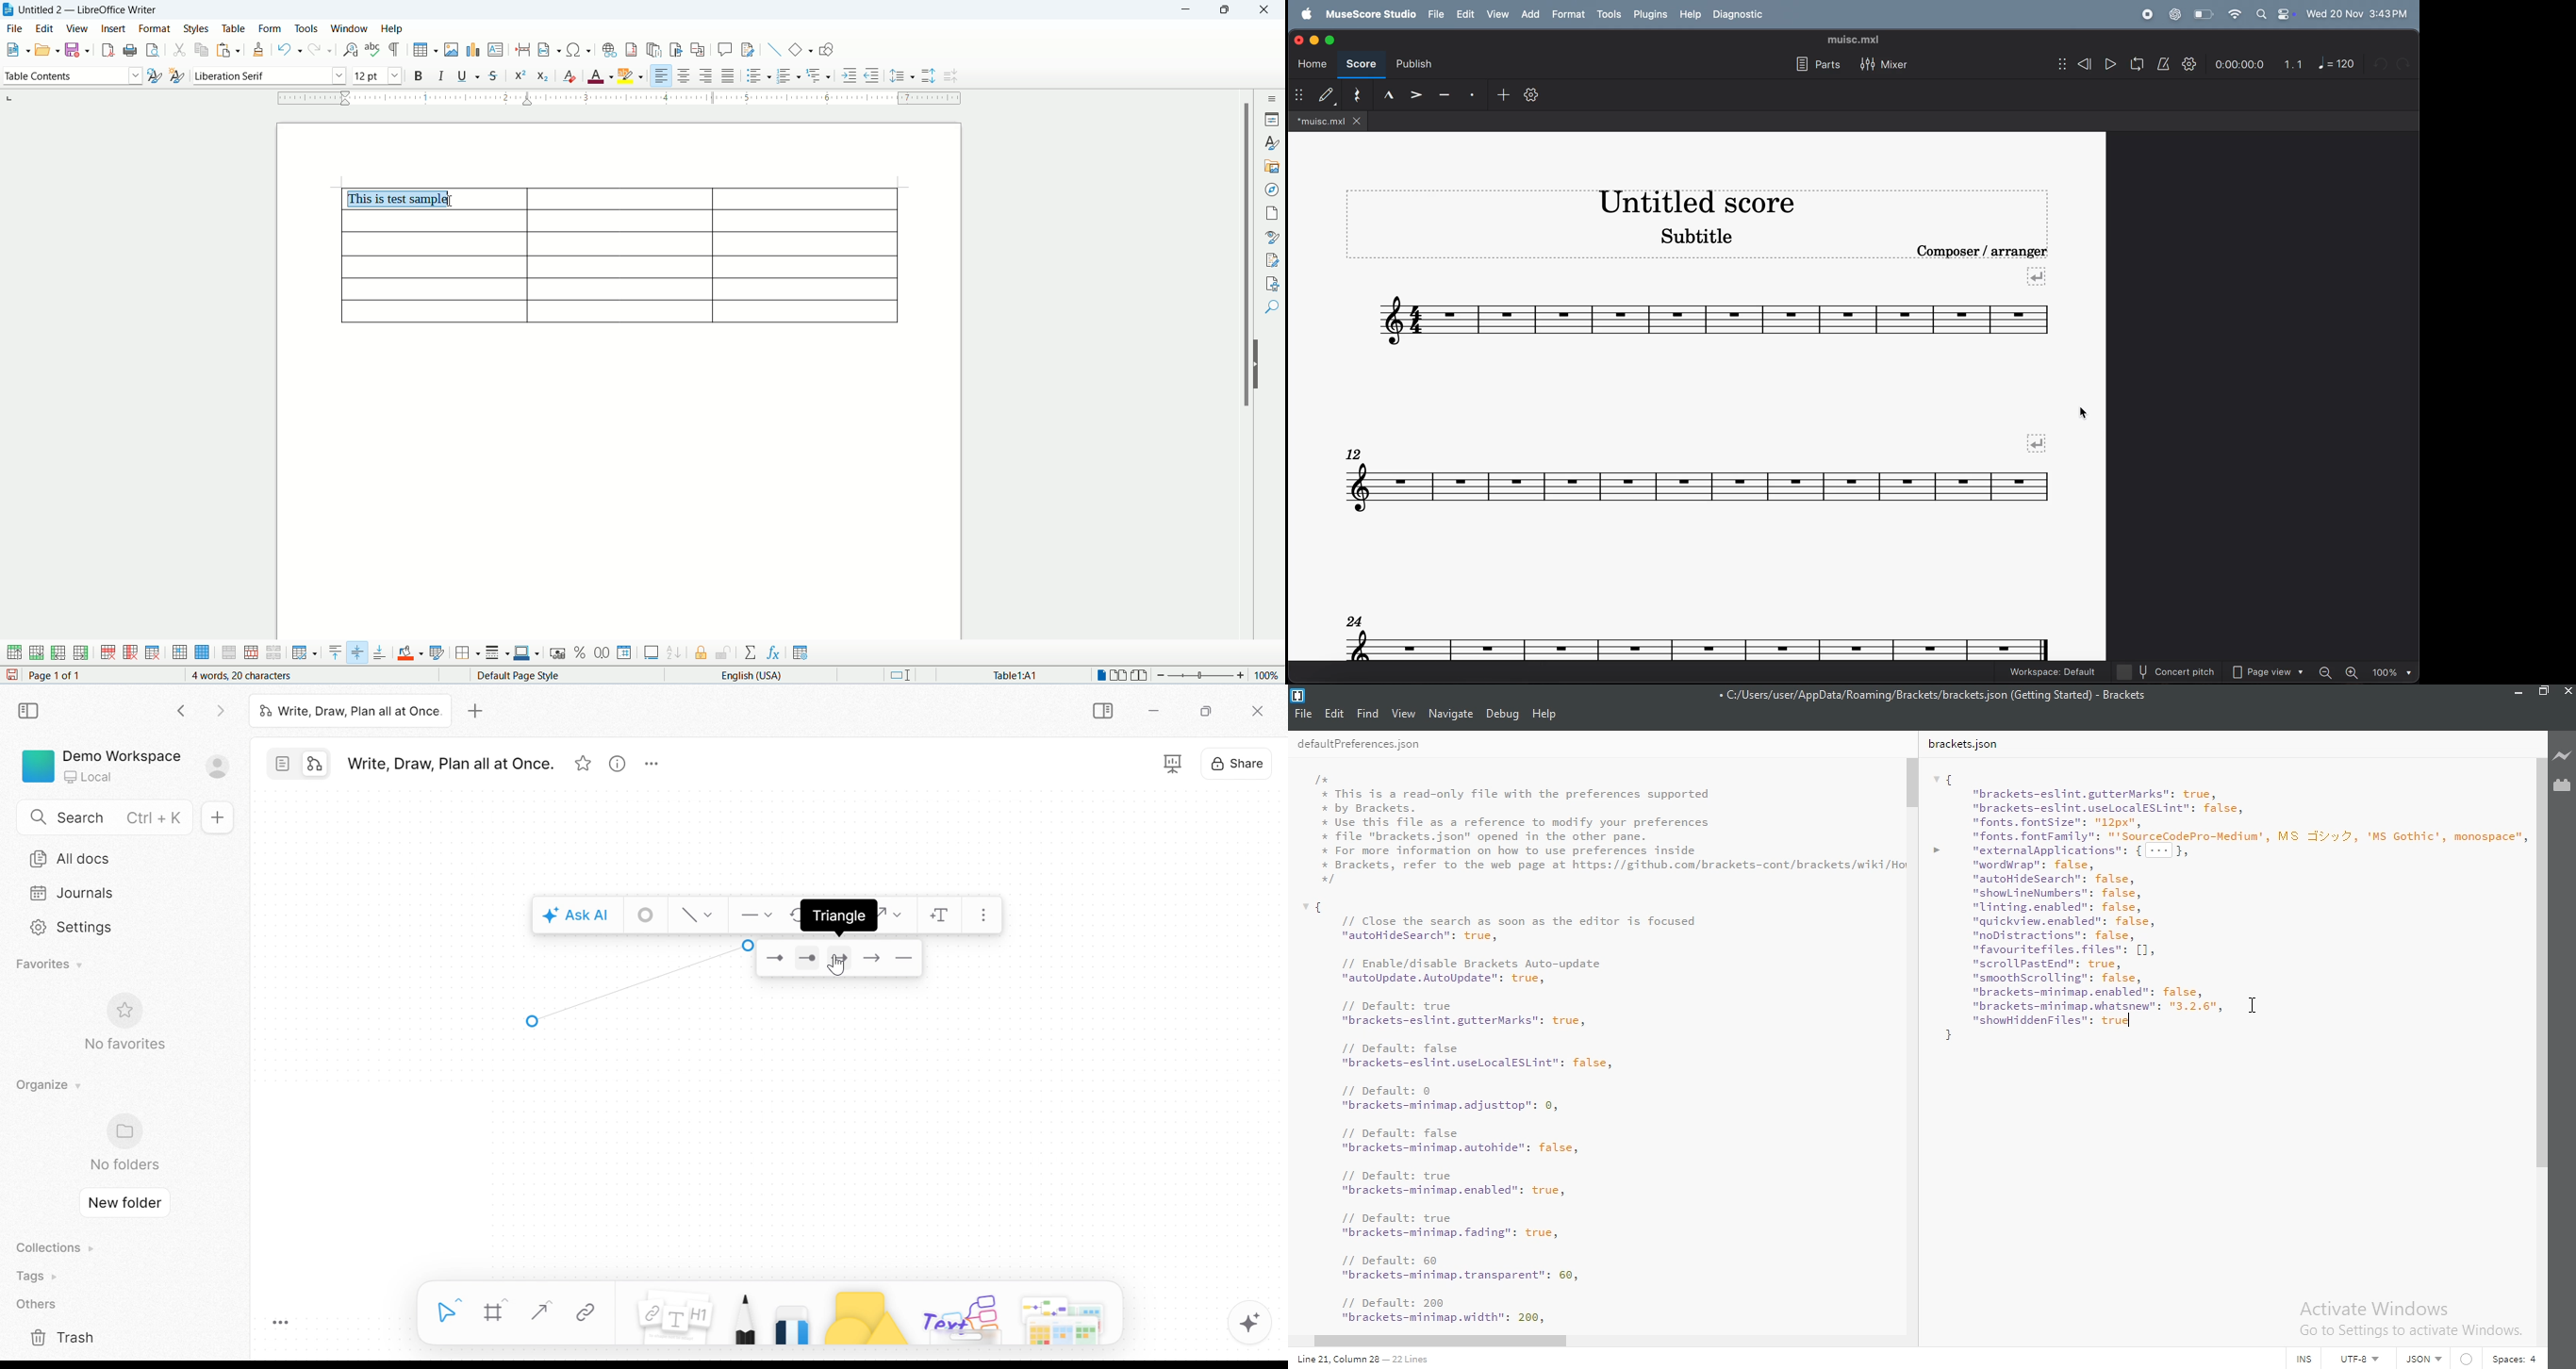  I want to click on find and replace, so click(351, 50).